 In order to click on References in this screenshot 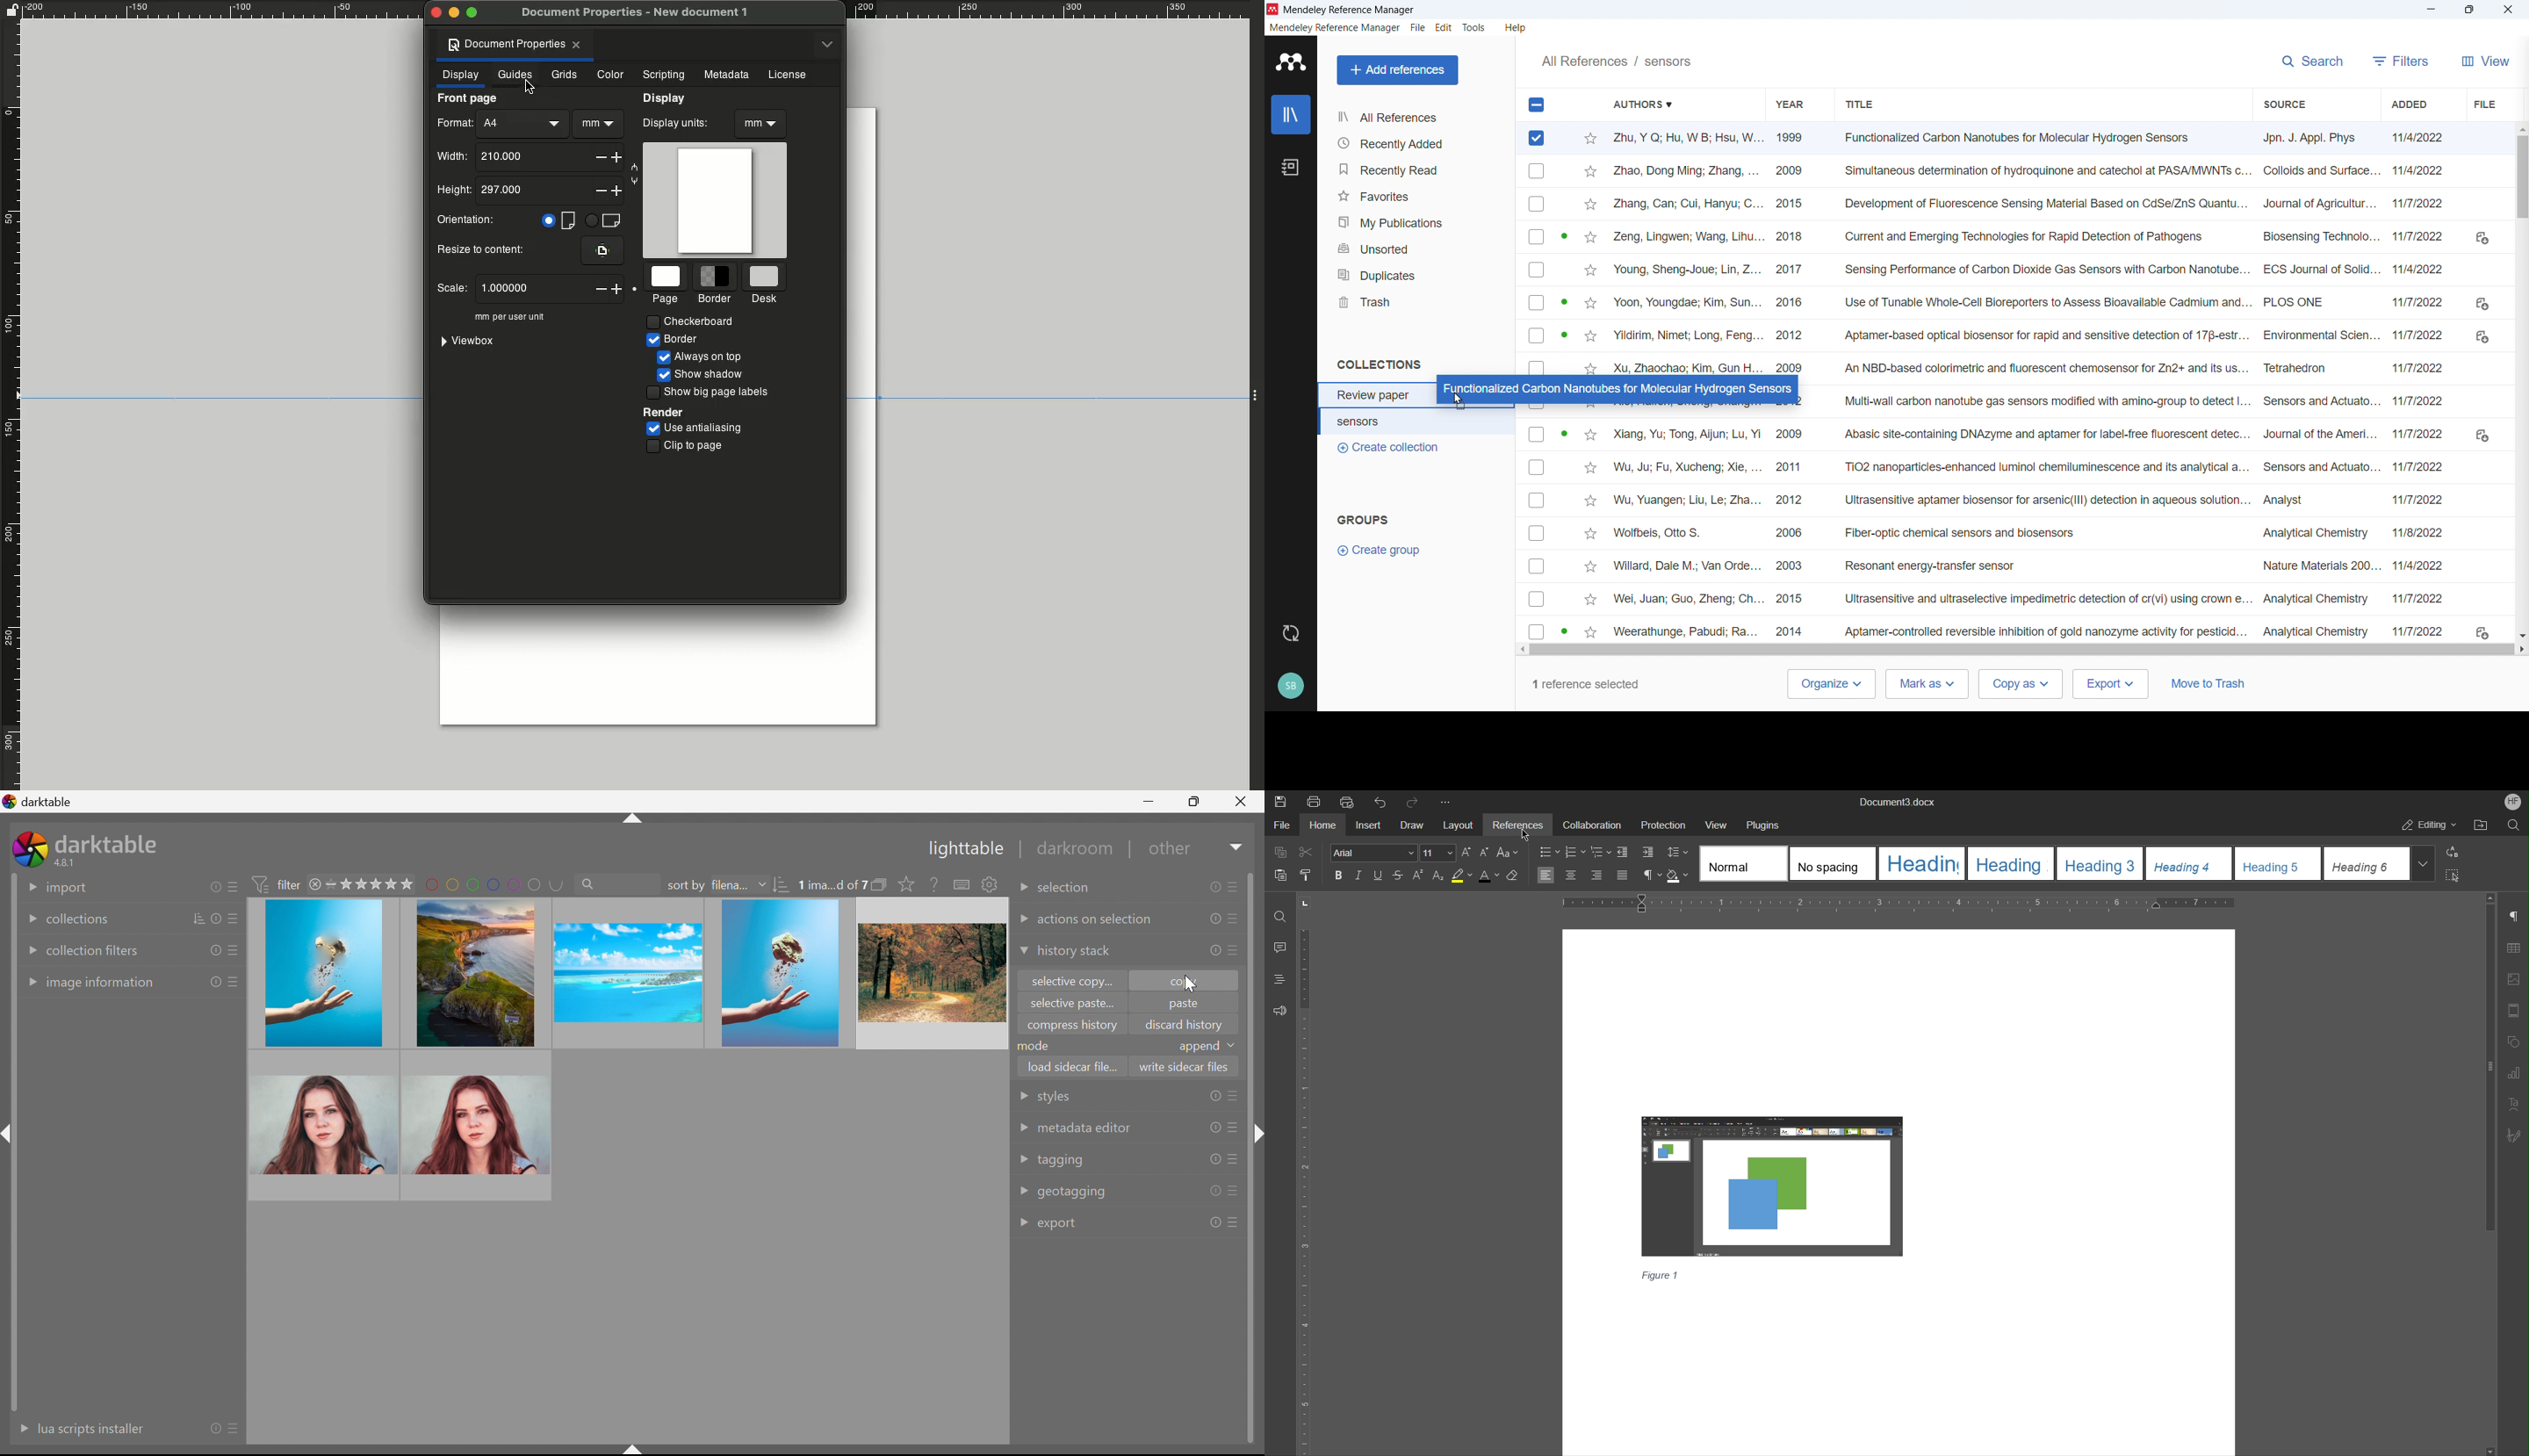, I will do `click(1516, 823)`.